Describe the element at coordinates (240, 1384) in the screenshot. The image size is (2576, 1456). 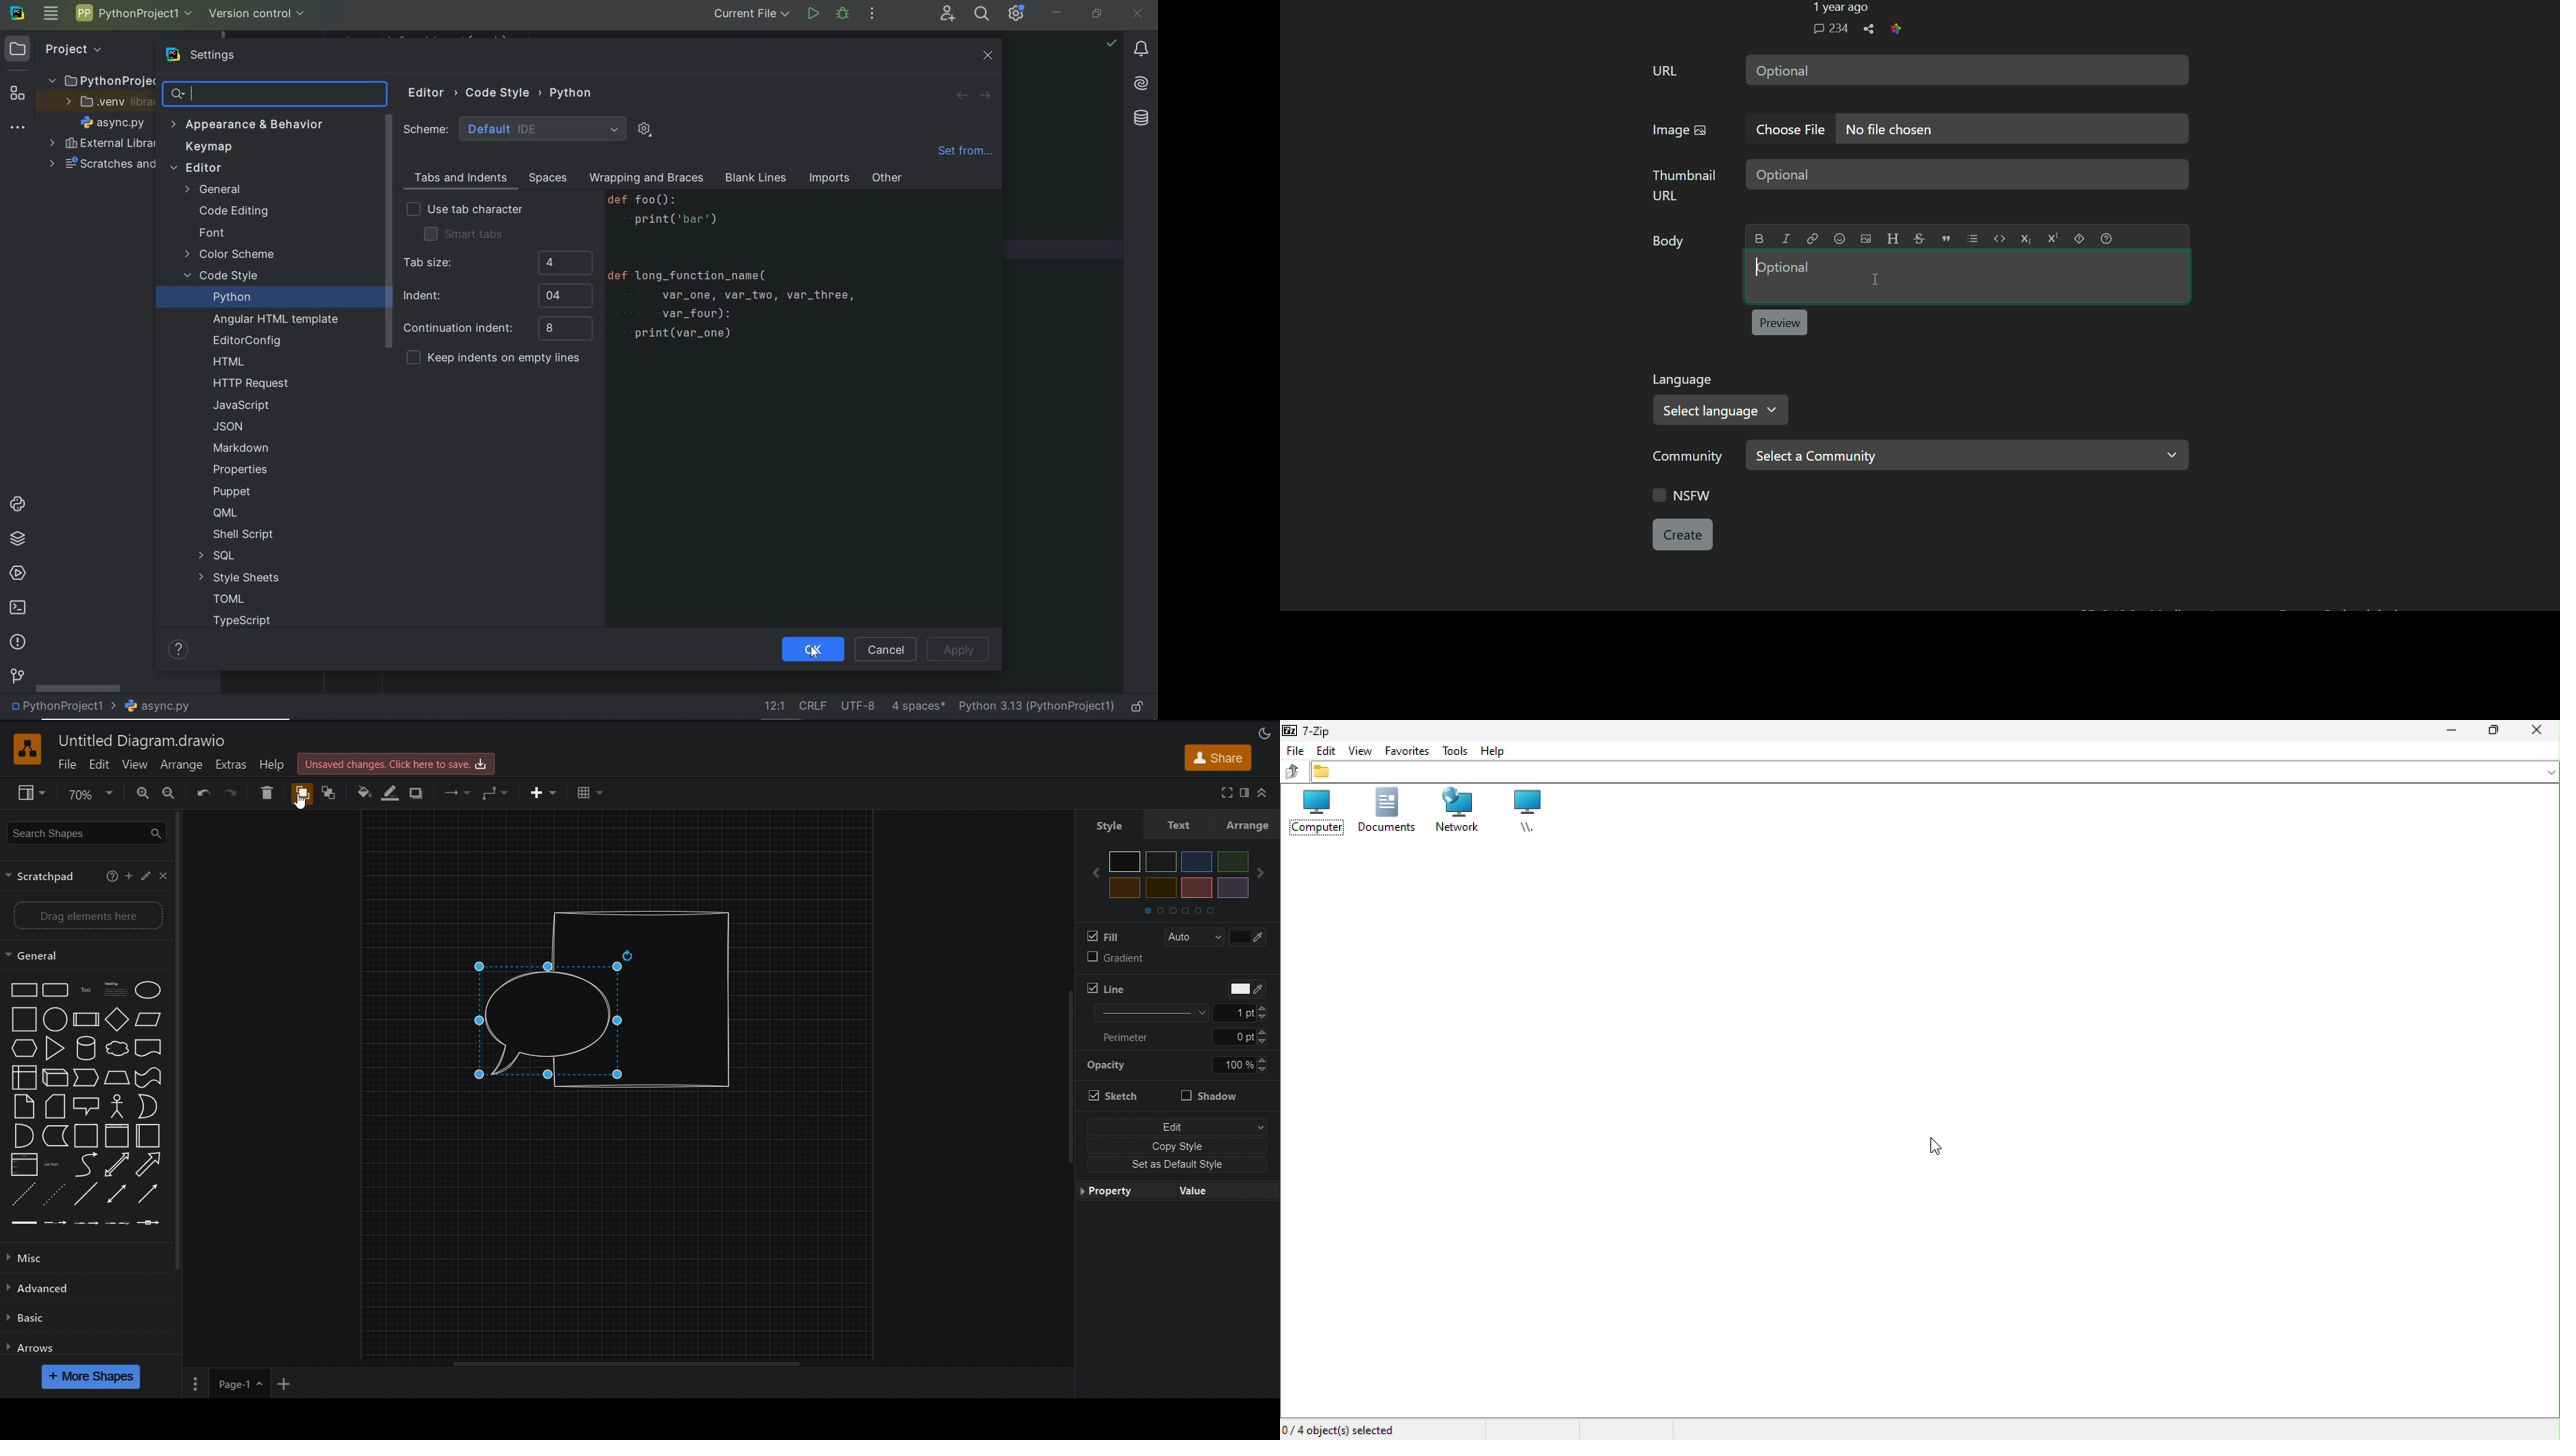
I see `Page 1` at that location.